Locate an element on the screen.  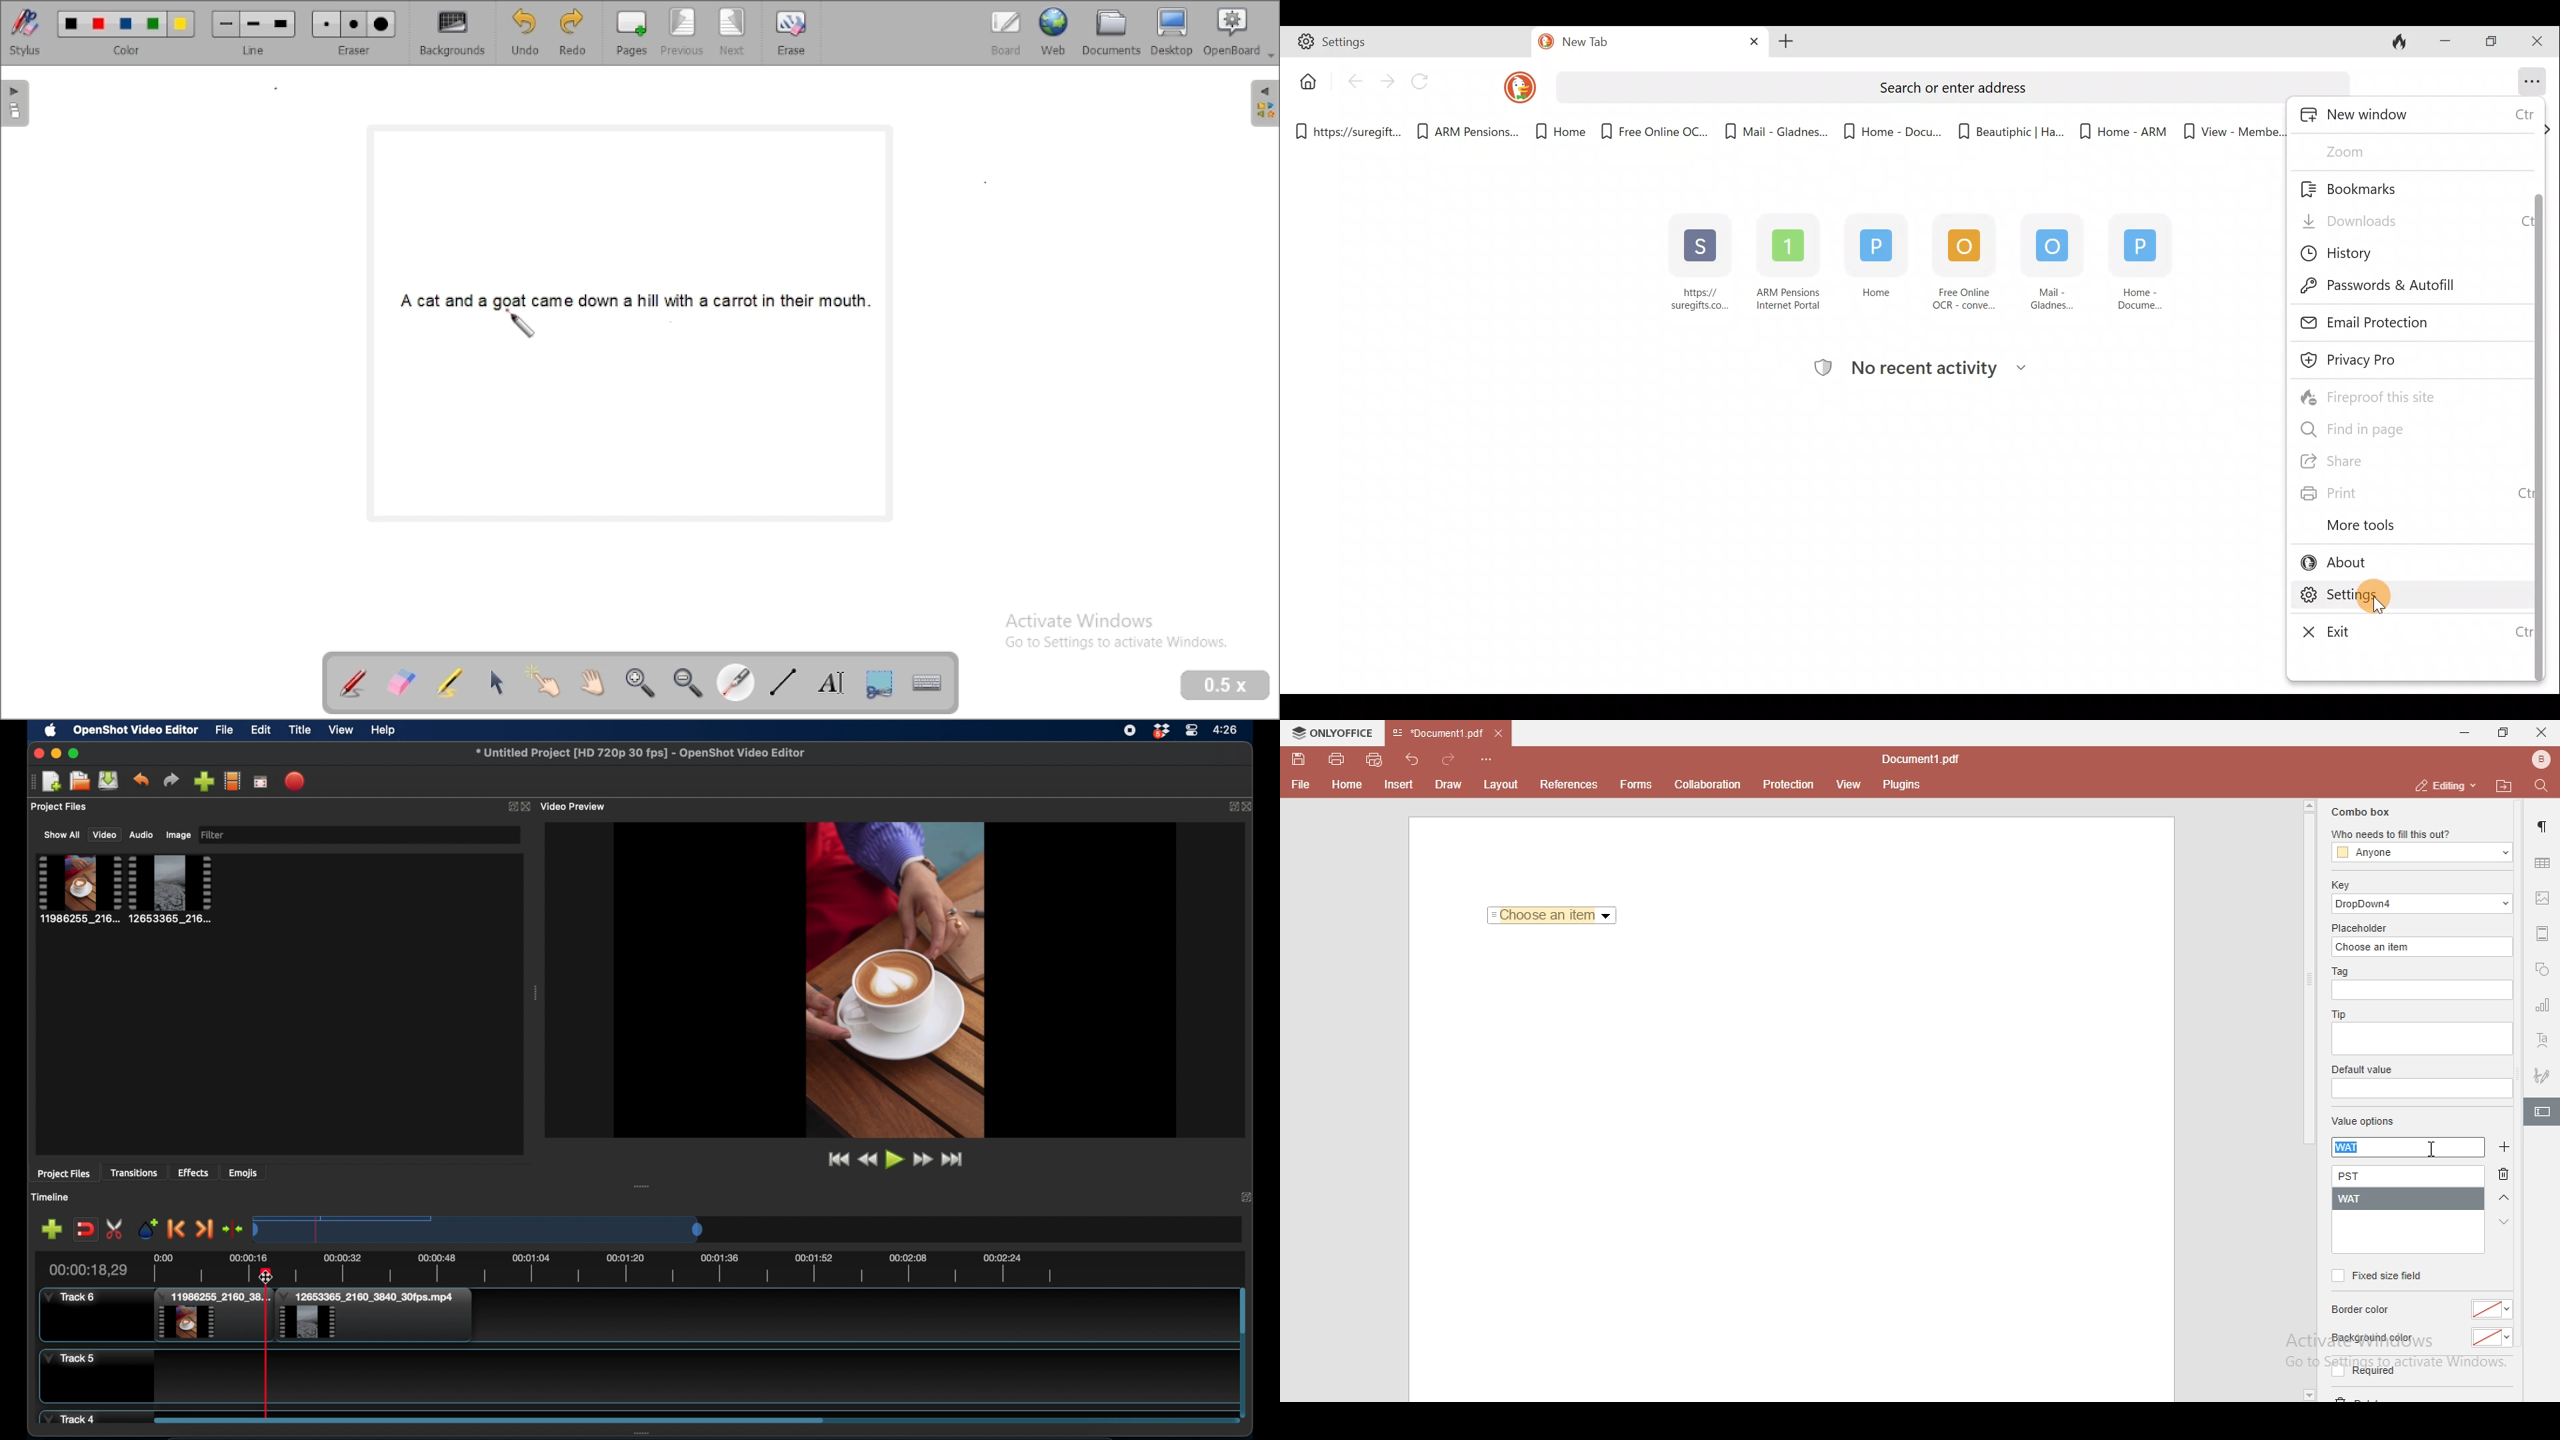
clip is located at coordinates (374, 1315).